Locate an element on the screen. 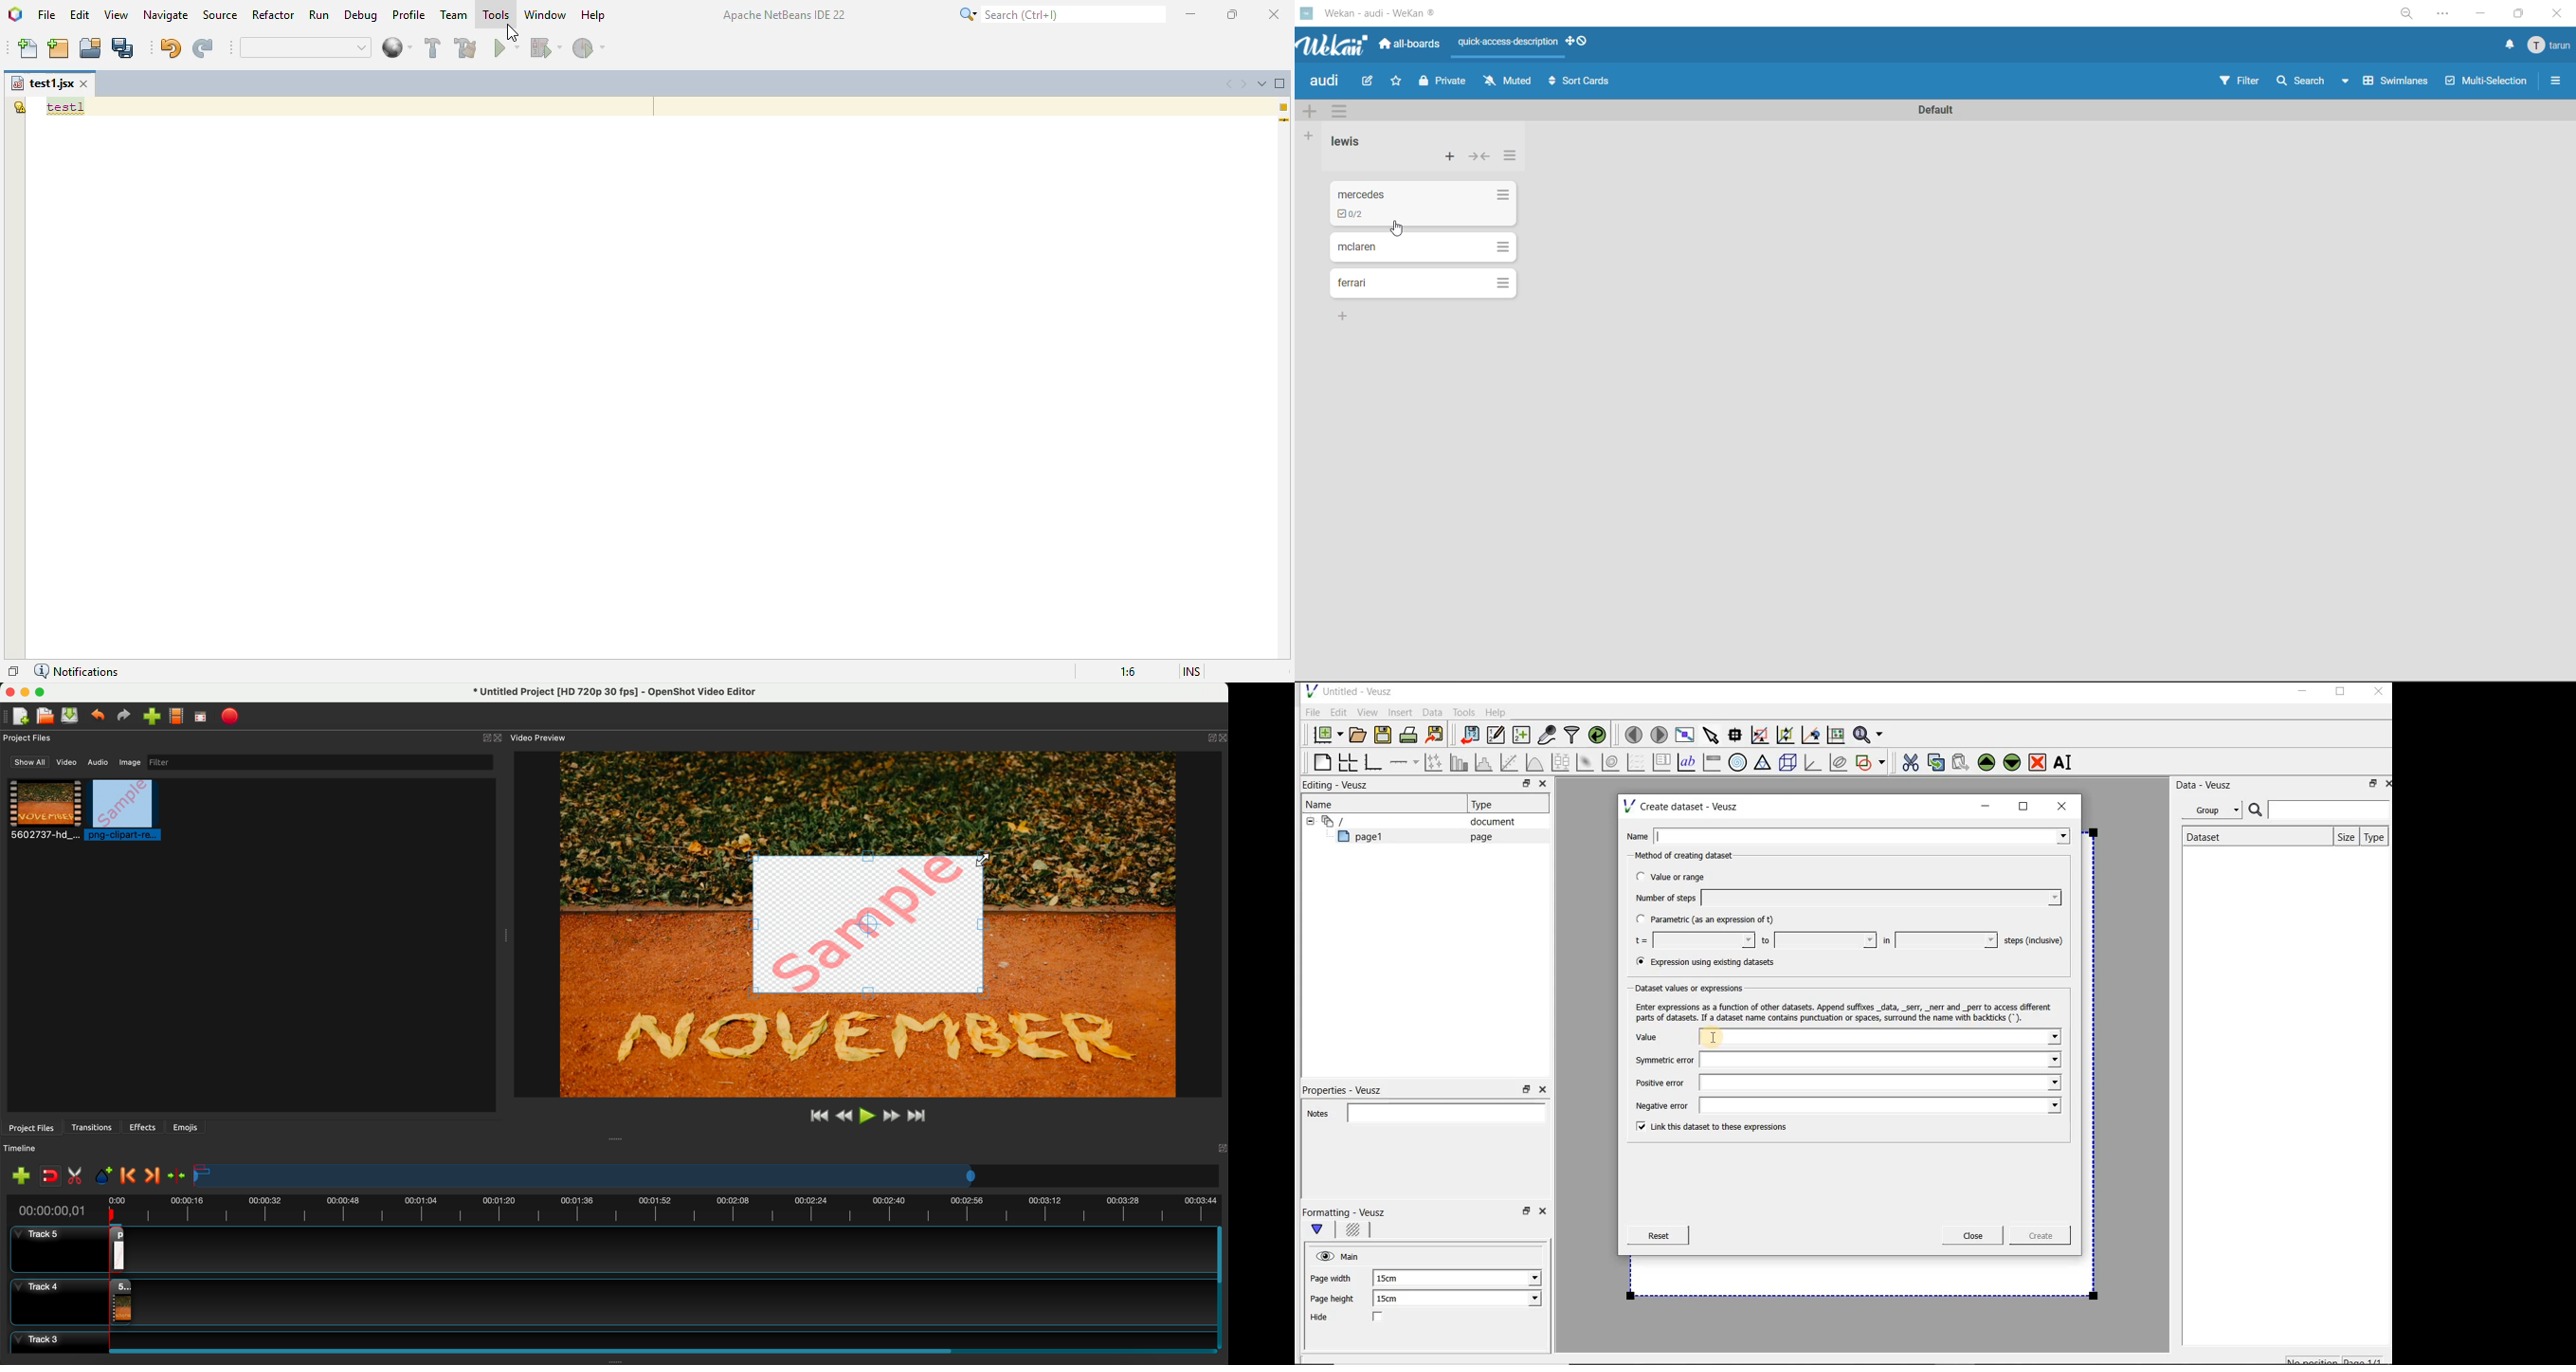 The height and width of the screenshot is (1372, 2576). jump to end is located at coordinates (918, 1117).